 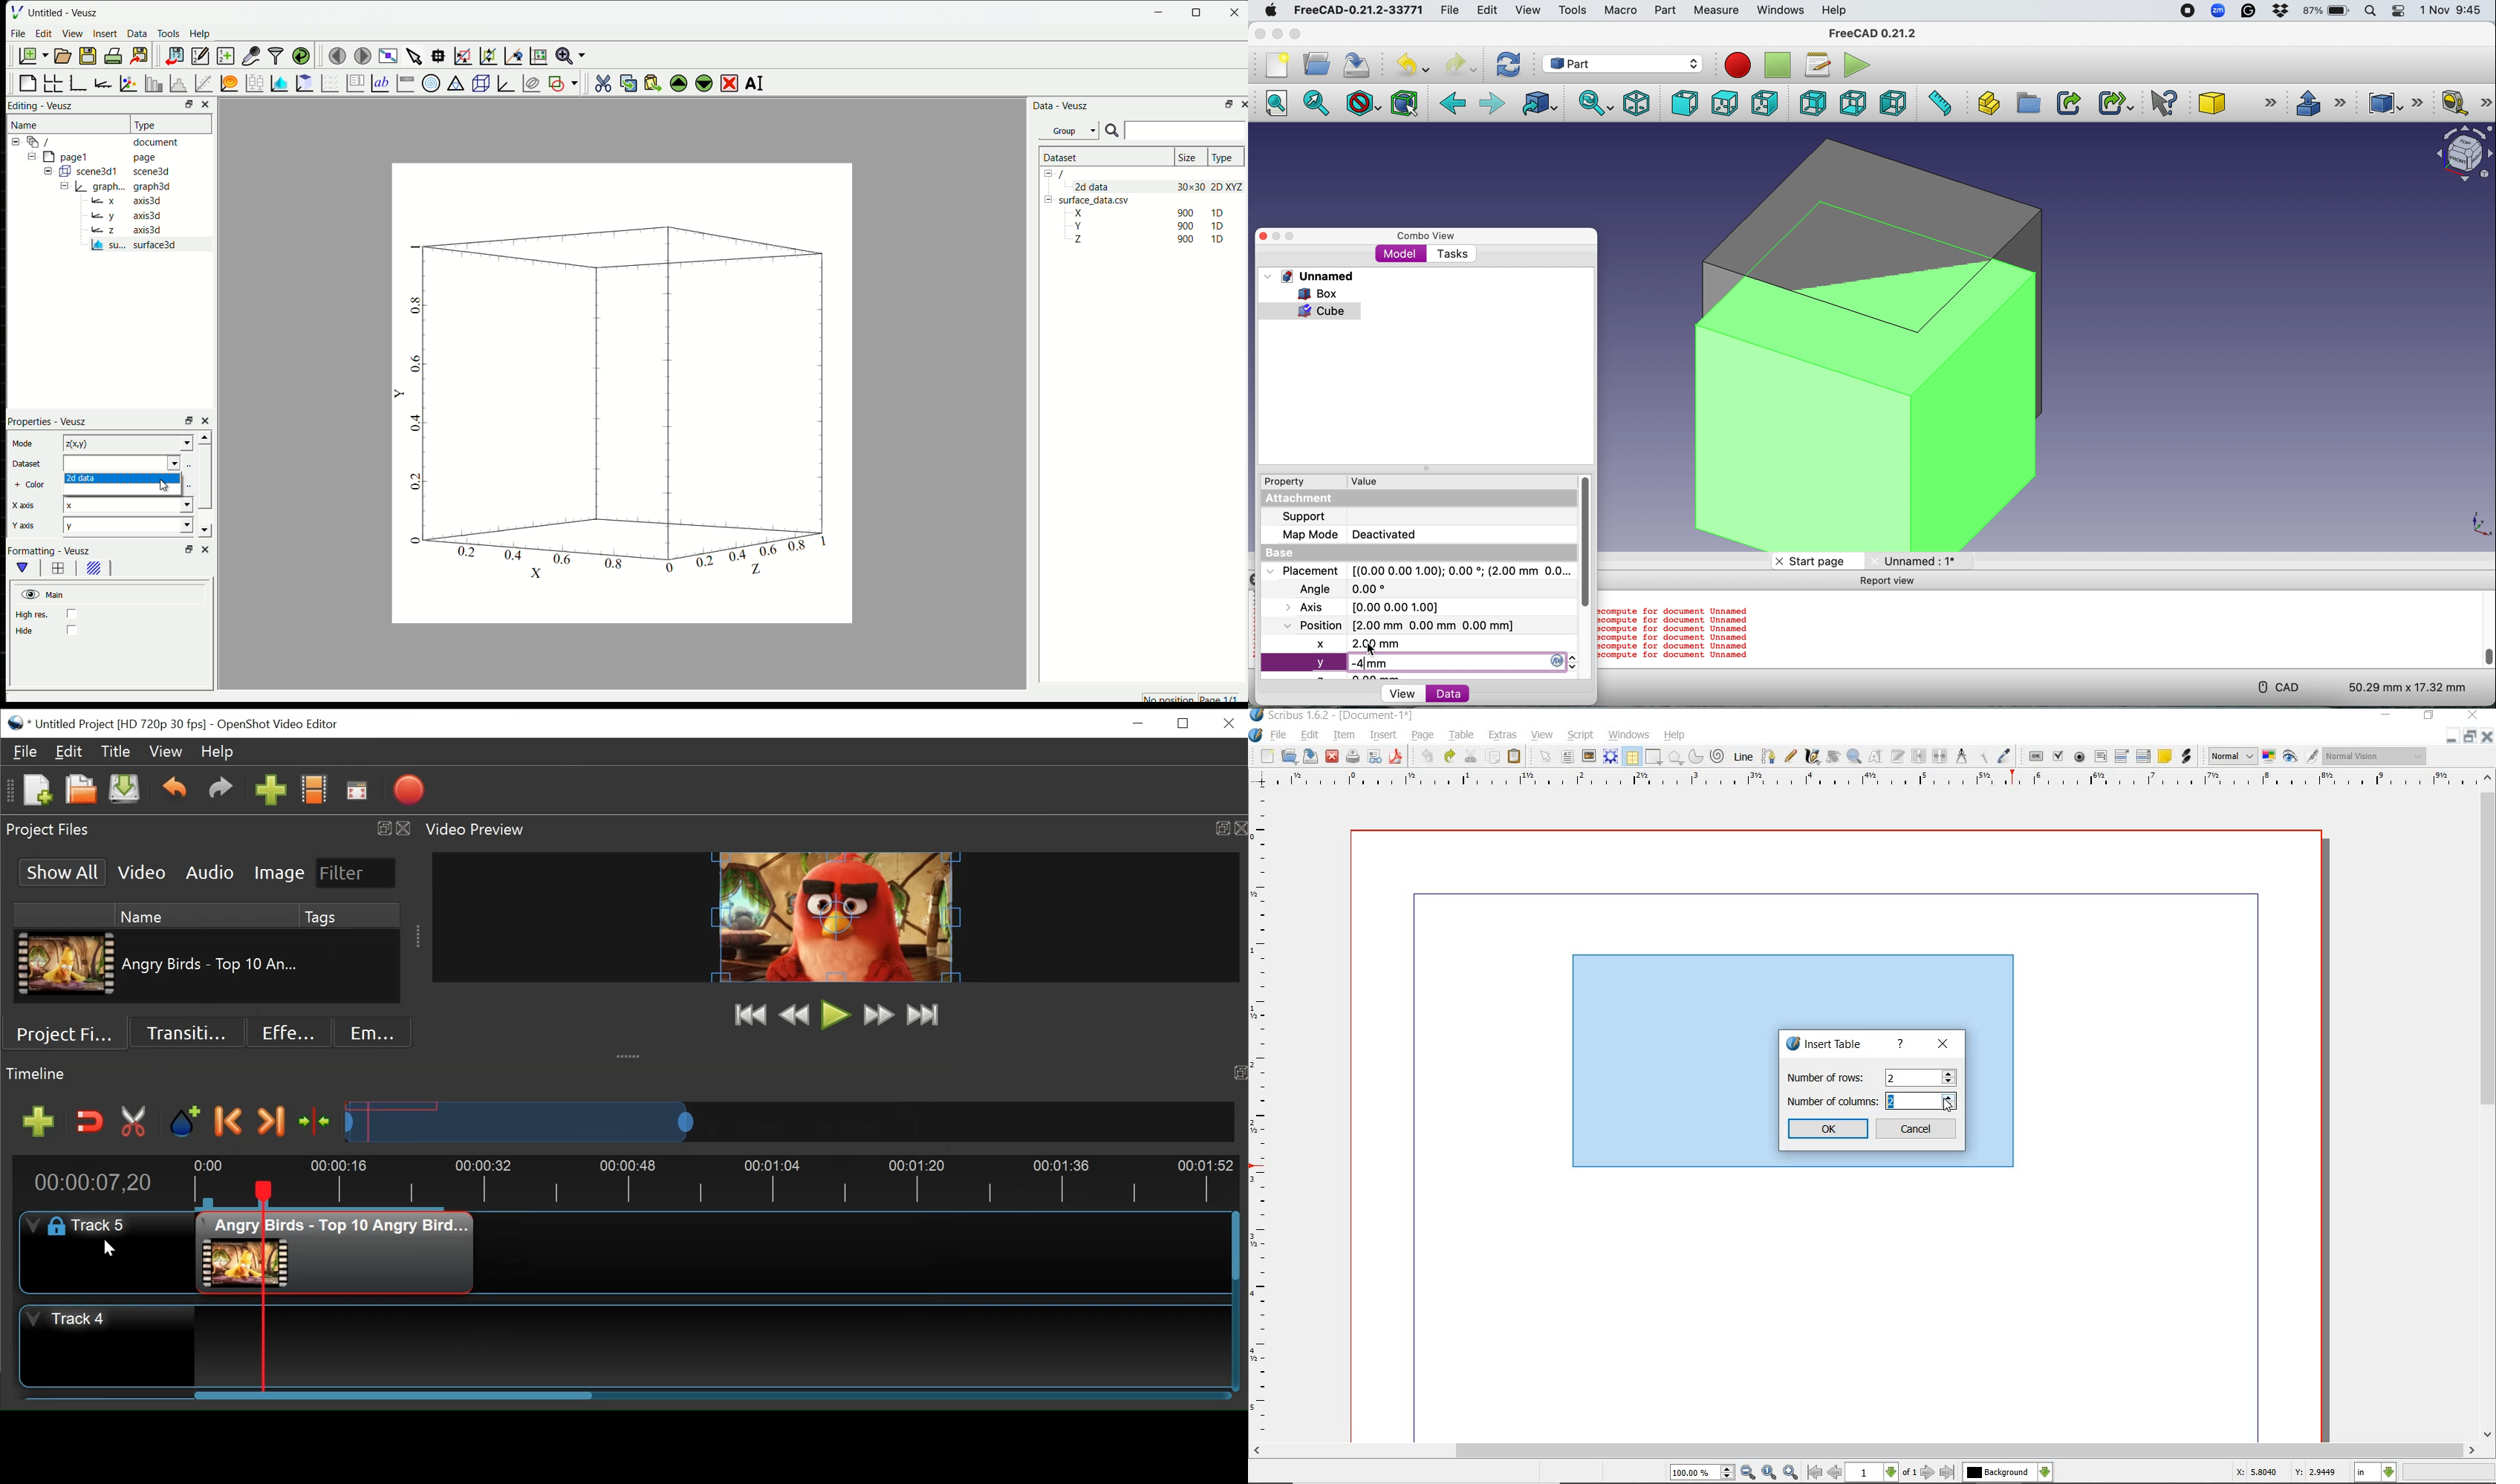 I want to click on Size, so click(x=1189, y=157).